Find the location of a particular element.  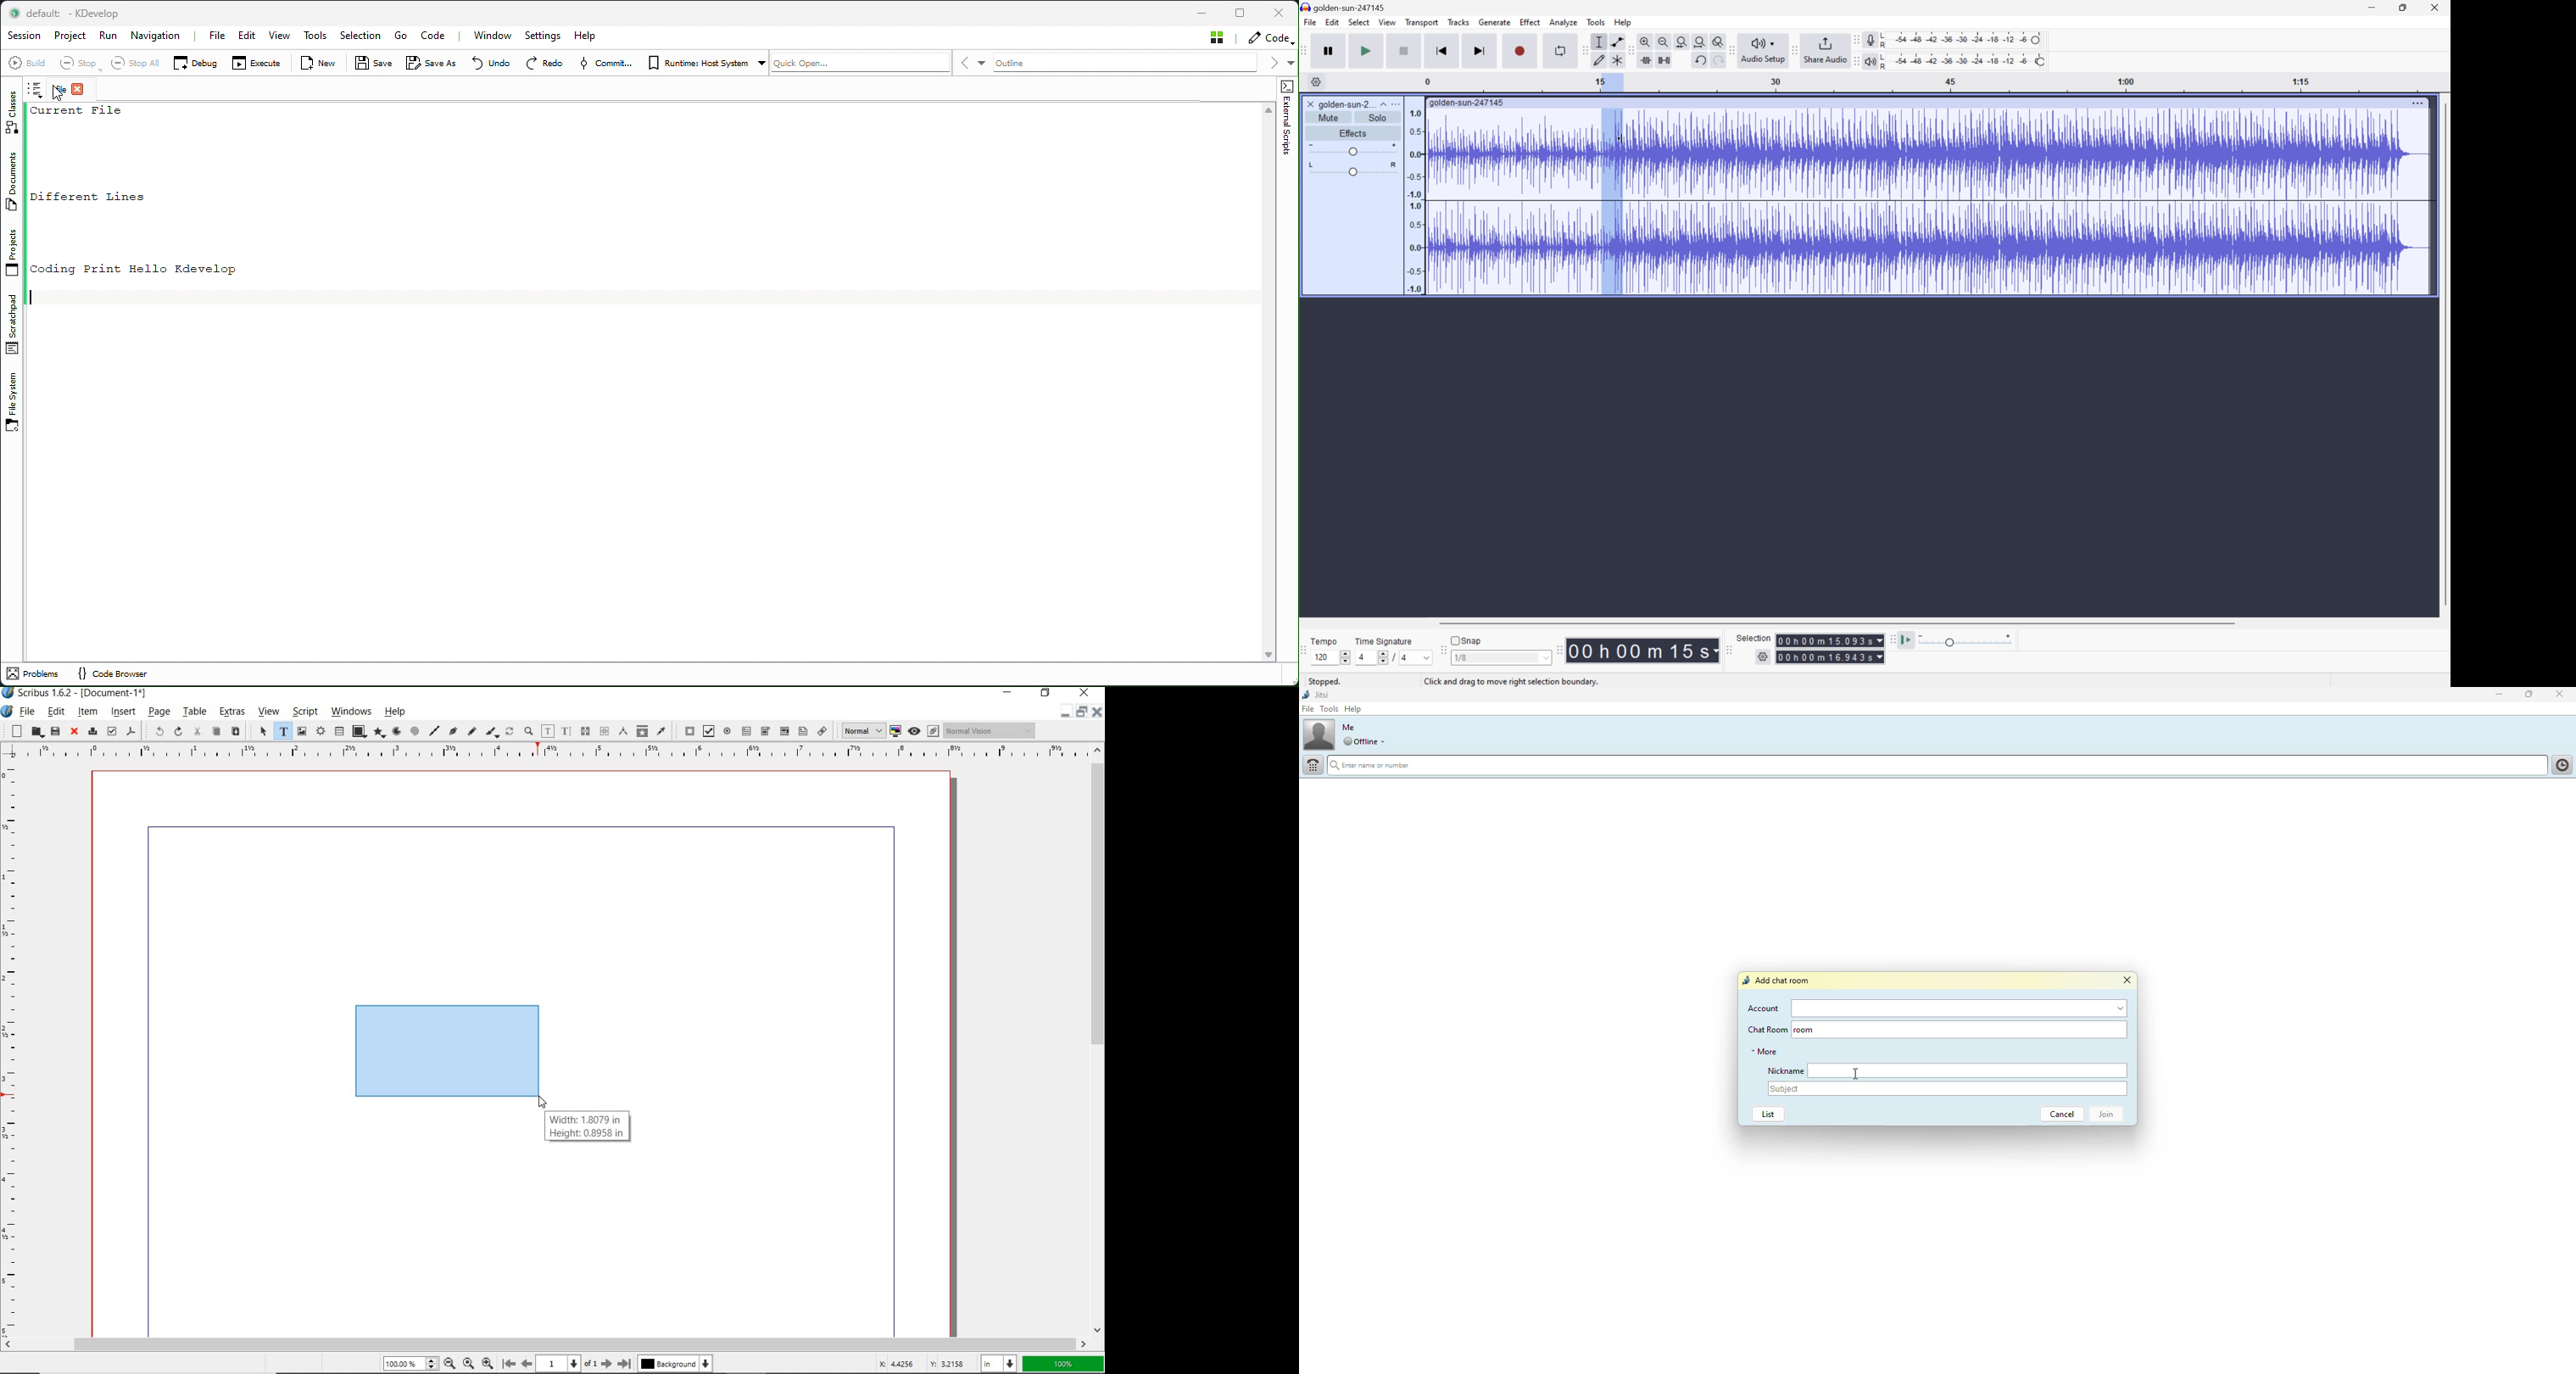

Background is located at coordinates (675, 1365).